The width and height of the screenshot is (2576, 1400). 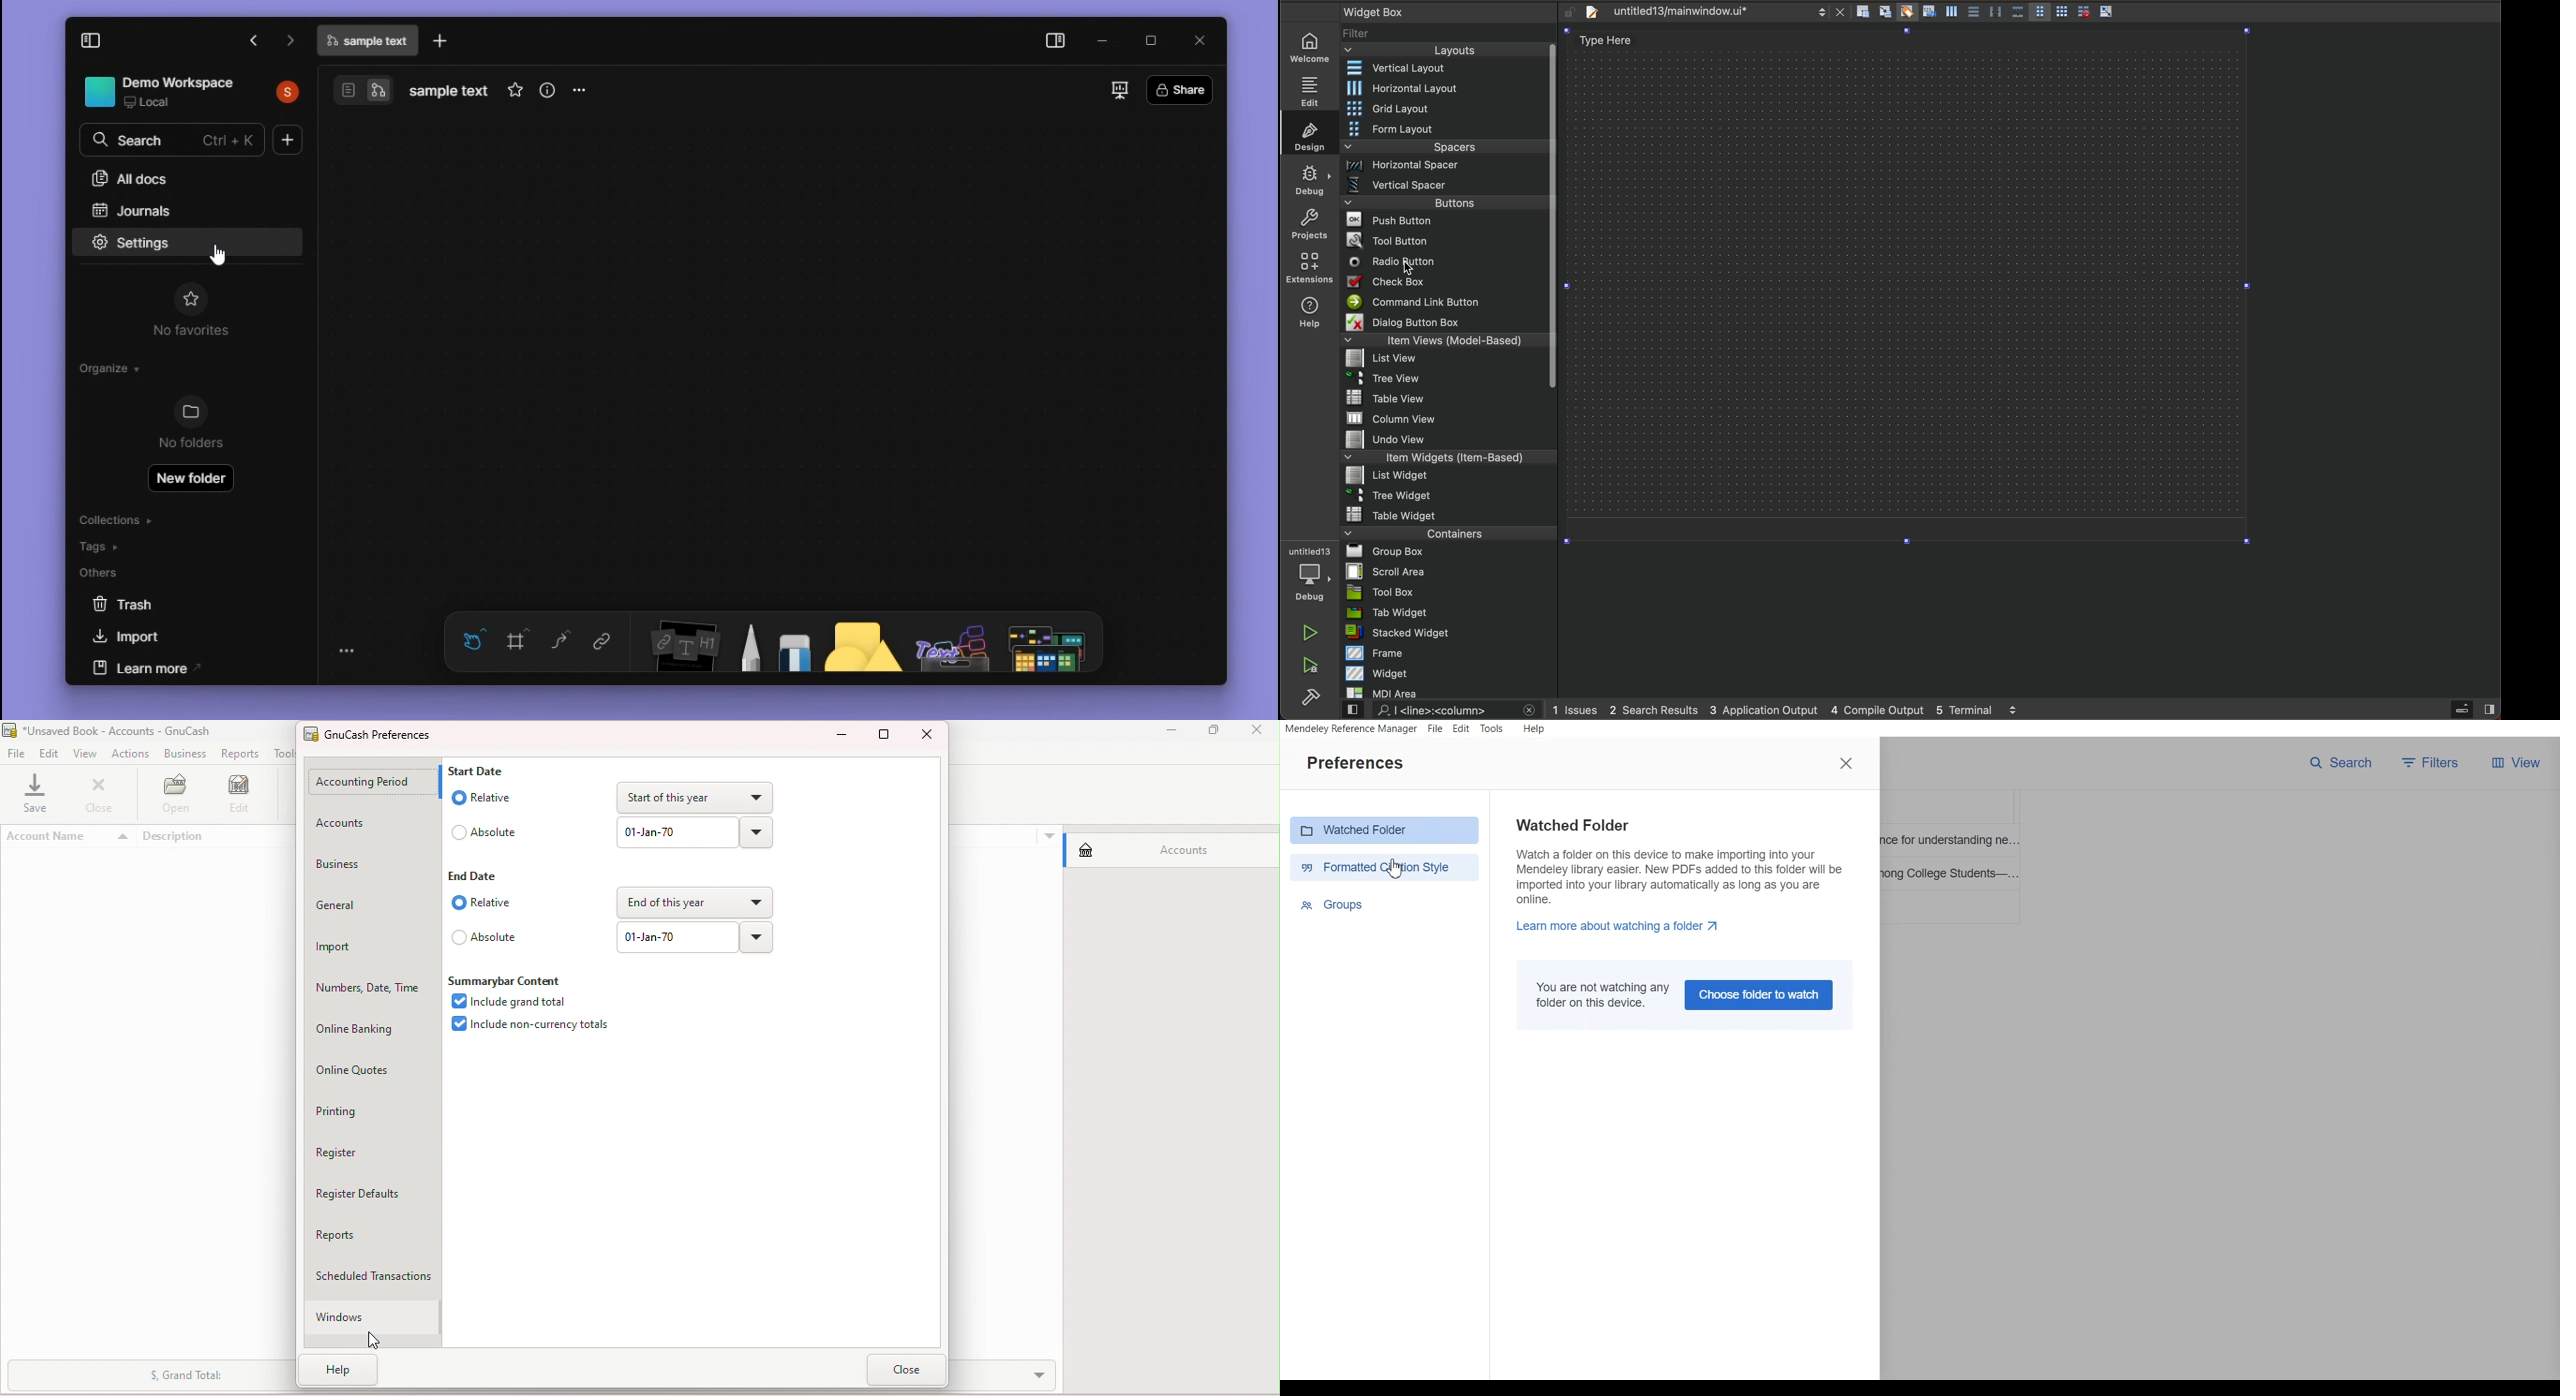 What do you see at coordinates (115, 518) in the screenshot?
I see `collections` at bounding box center [115, 518].